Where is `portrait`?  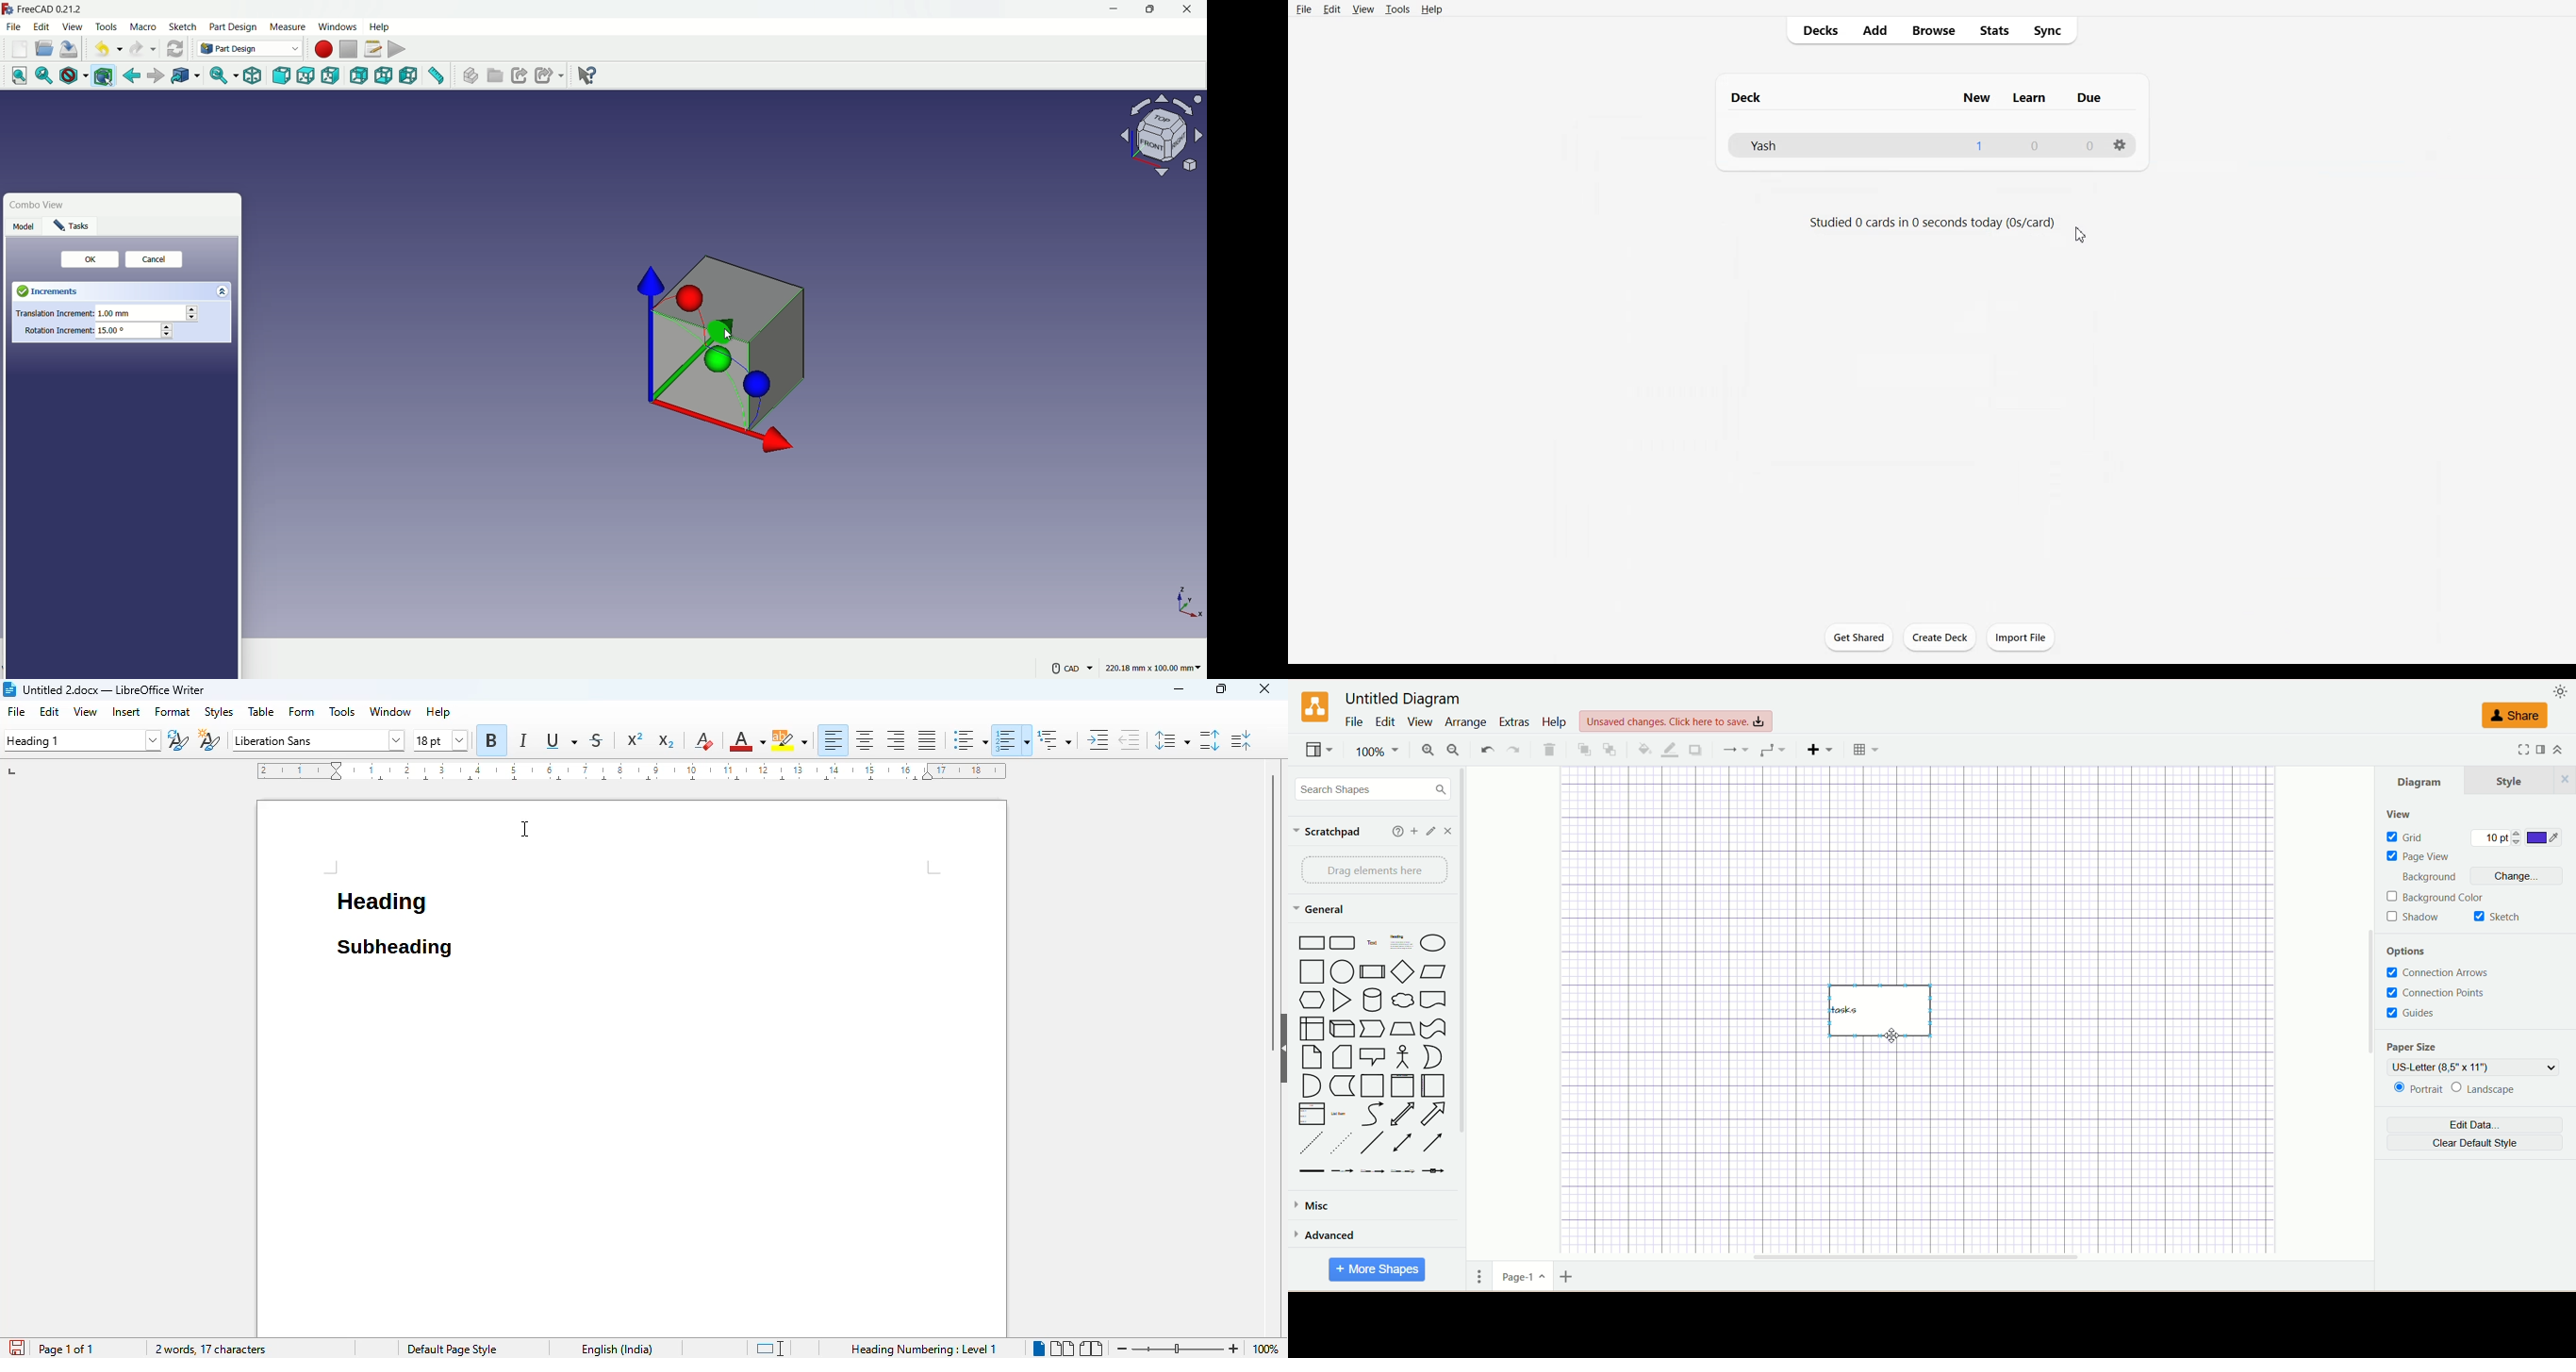 portrait is located at coordinates (2420, 1090).